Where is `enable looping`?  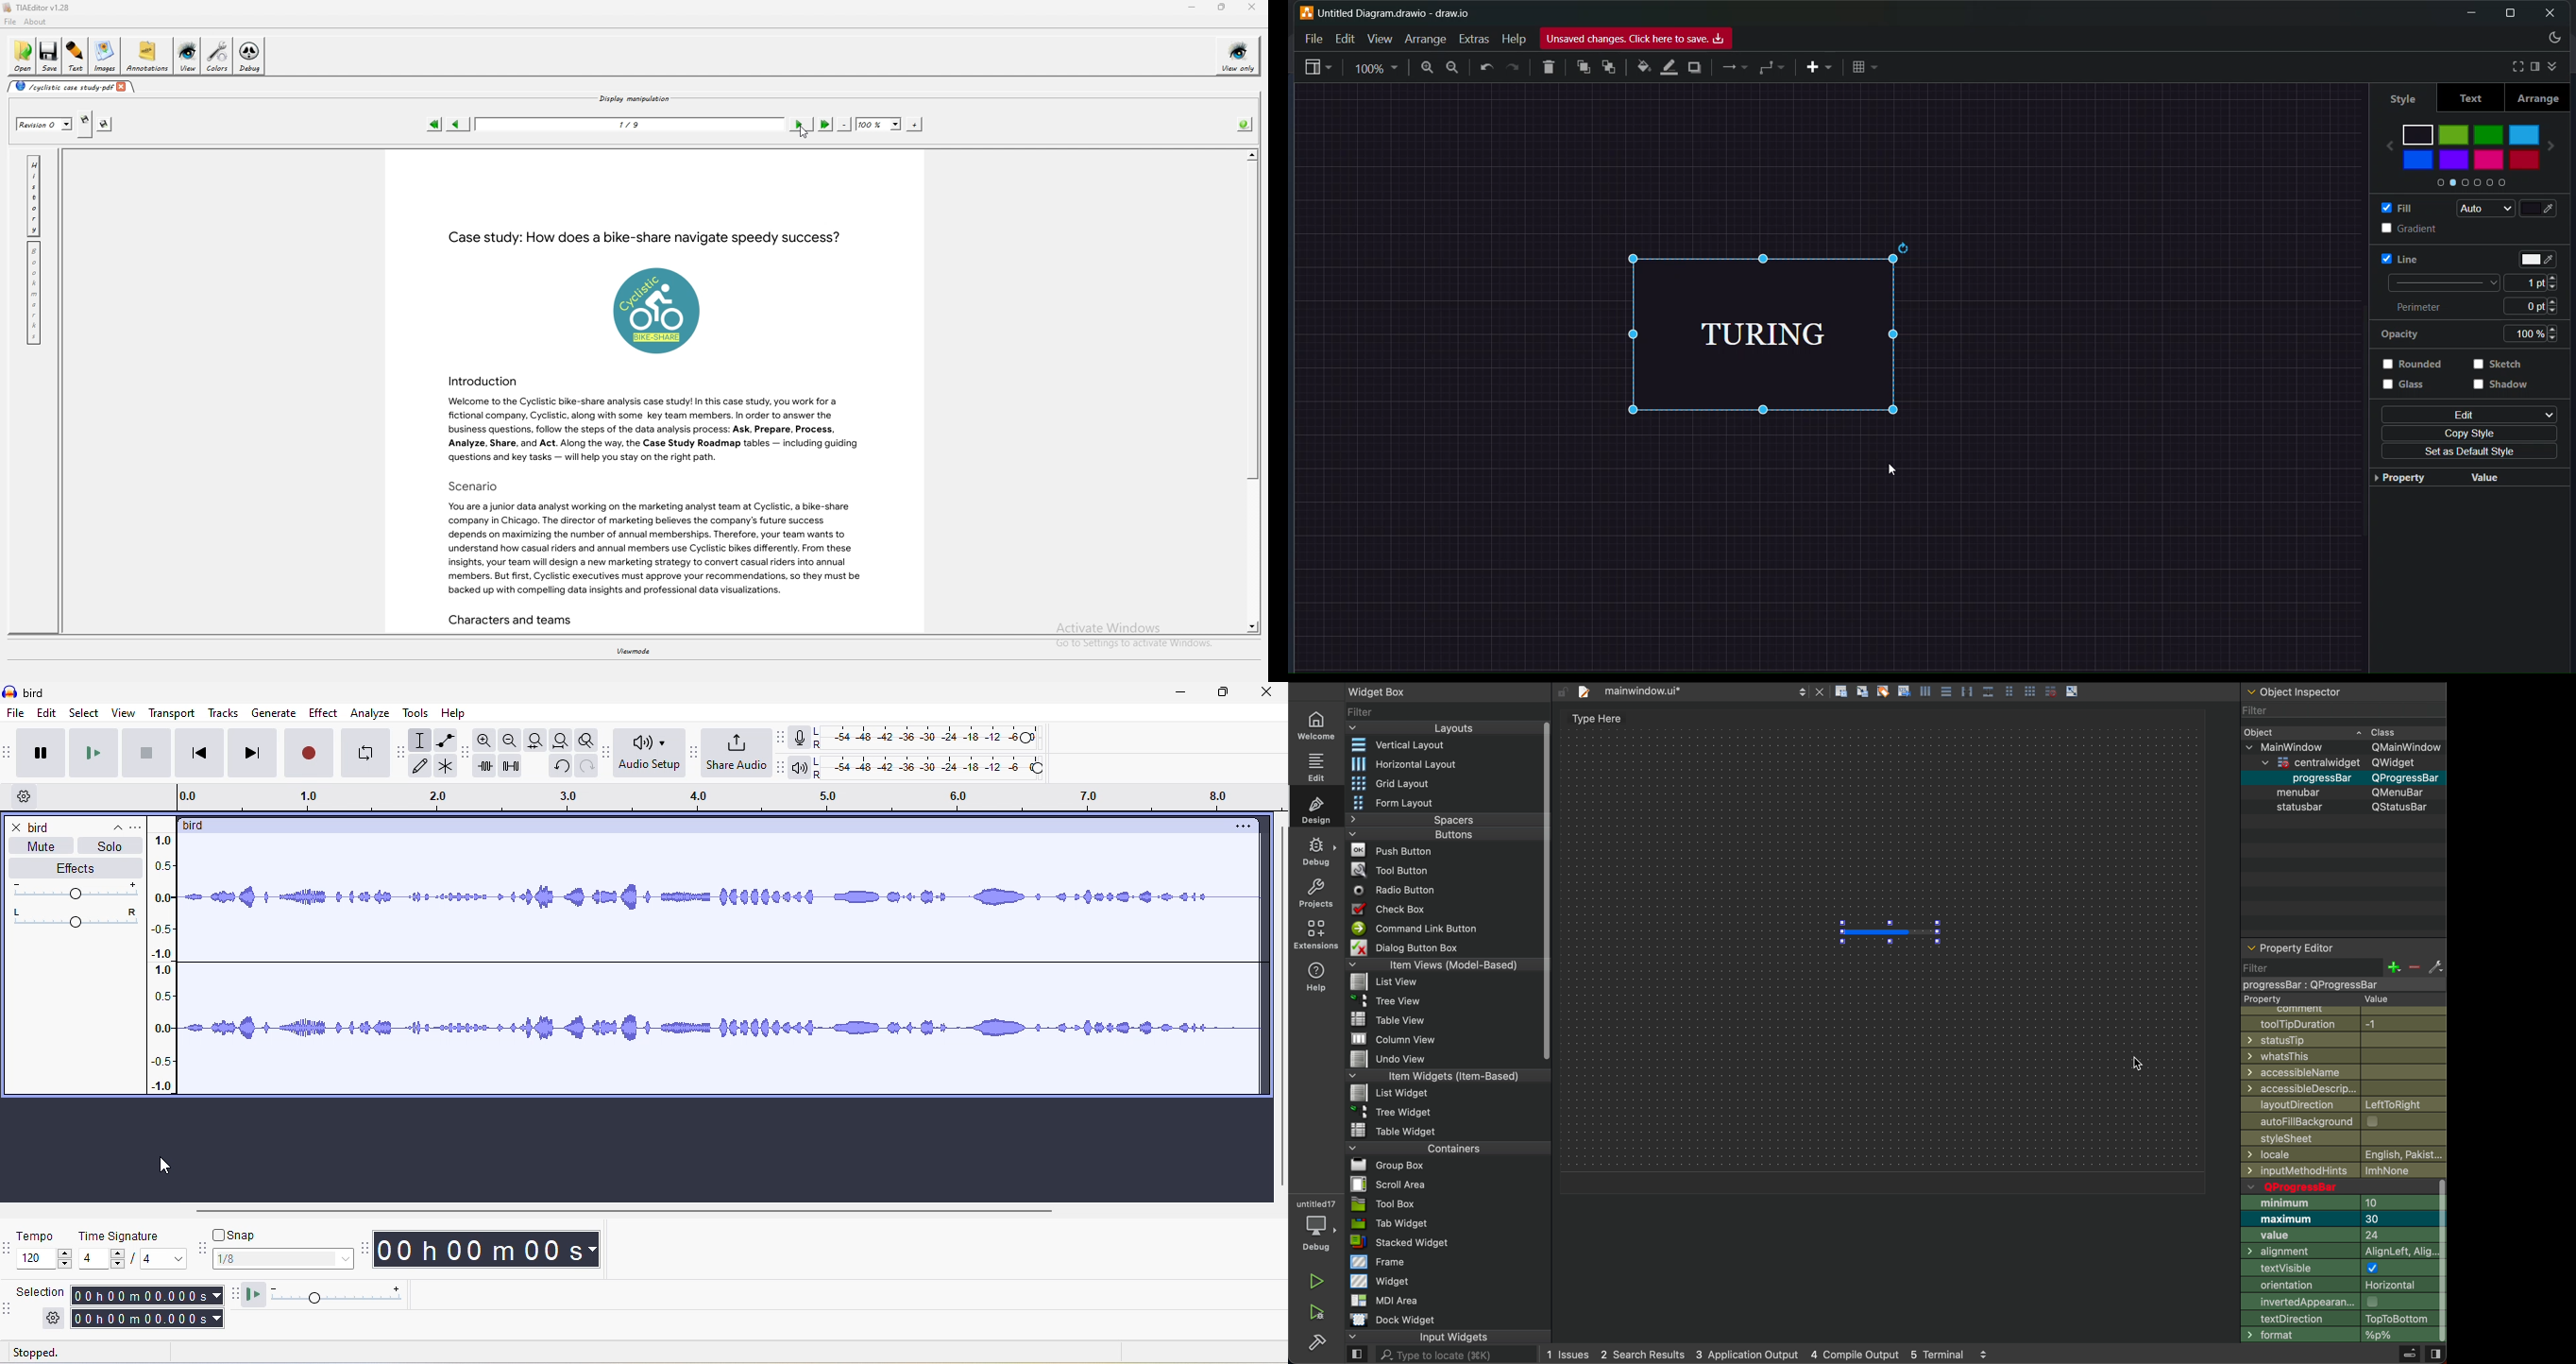 enable looping is located at coordinates (365, 754).